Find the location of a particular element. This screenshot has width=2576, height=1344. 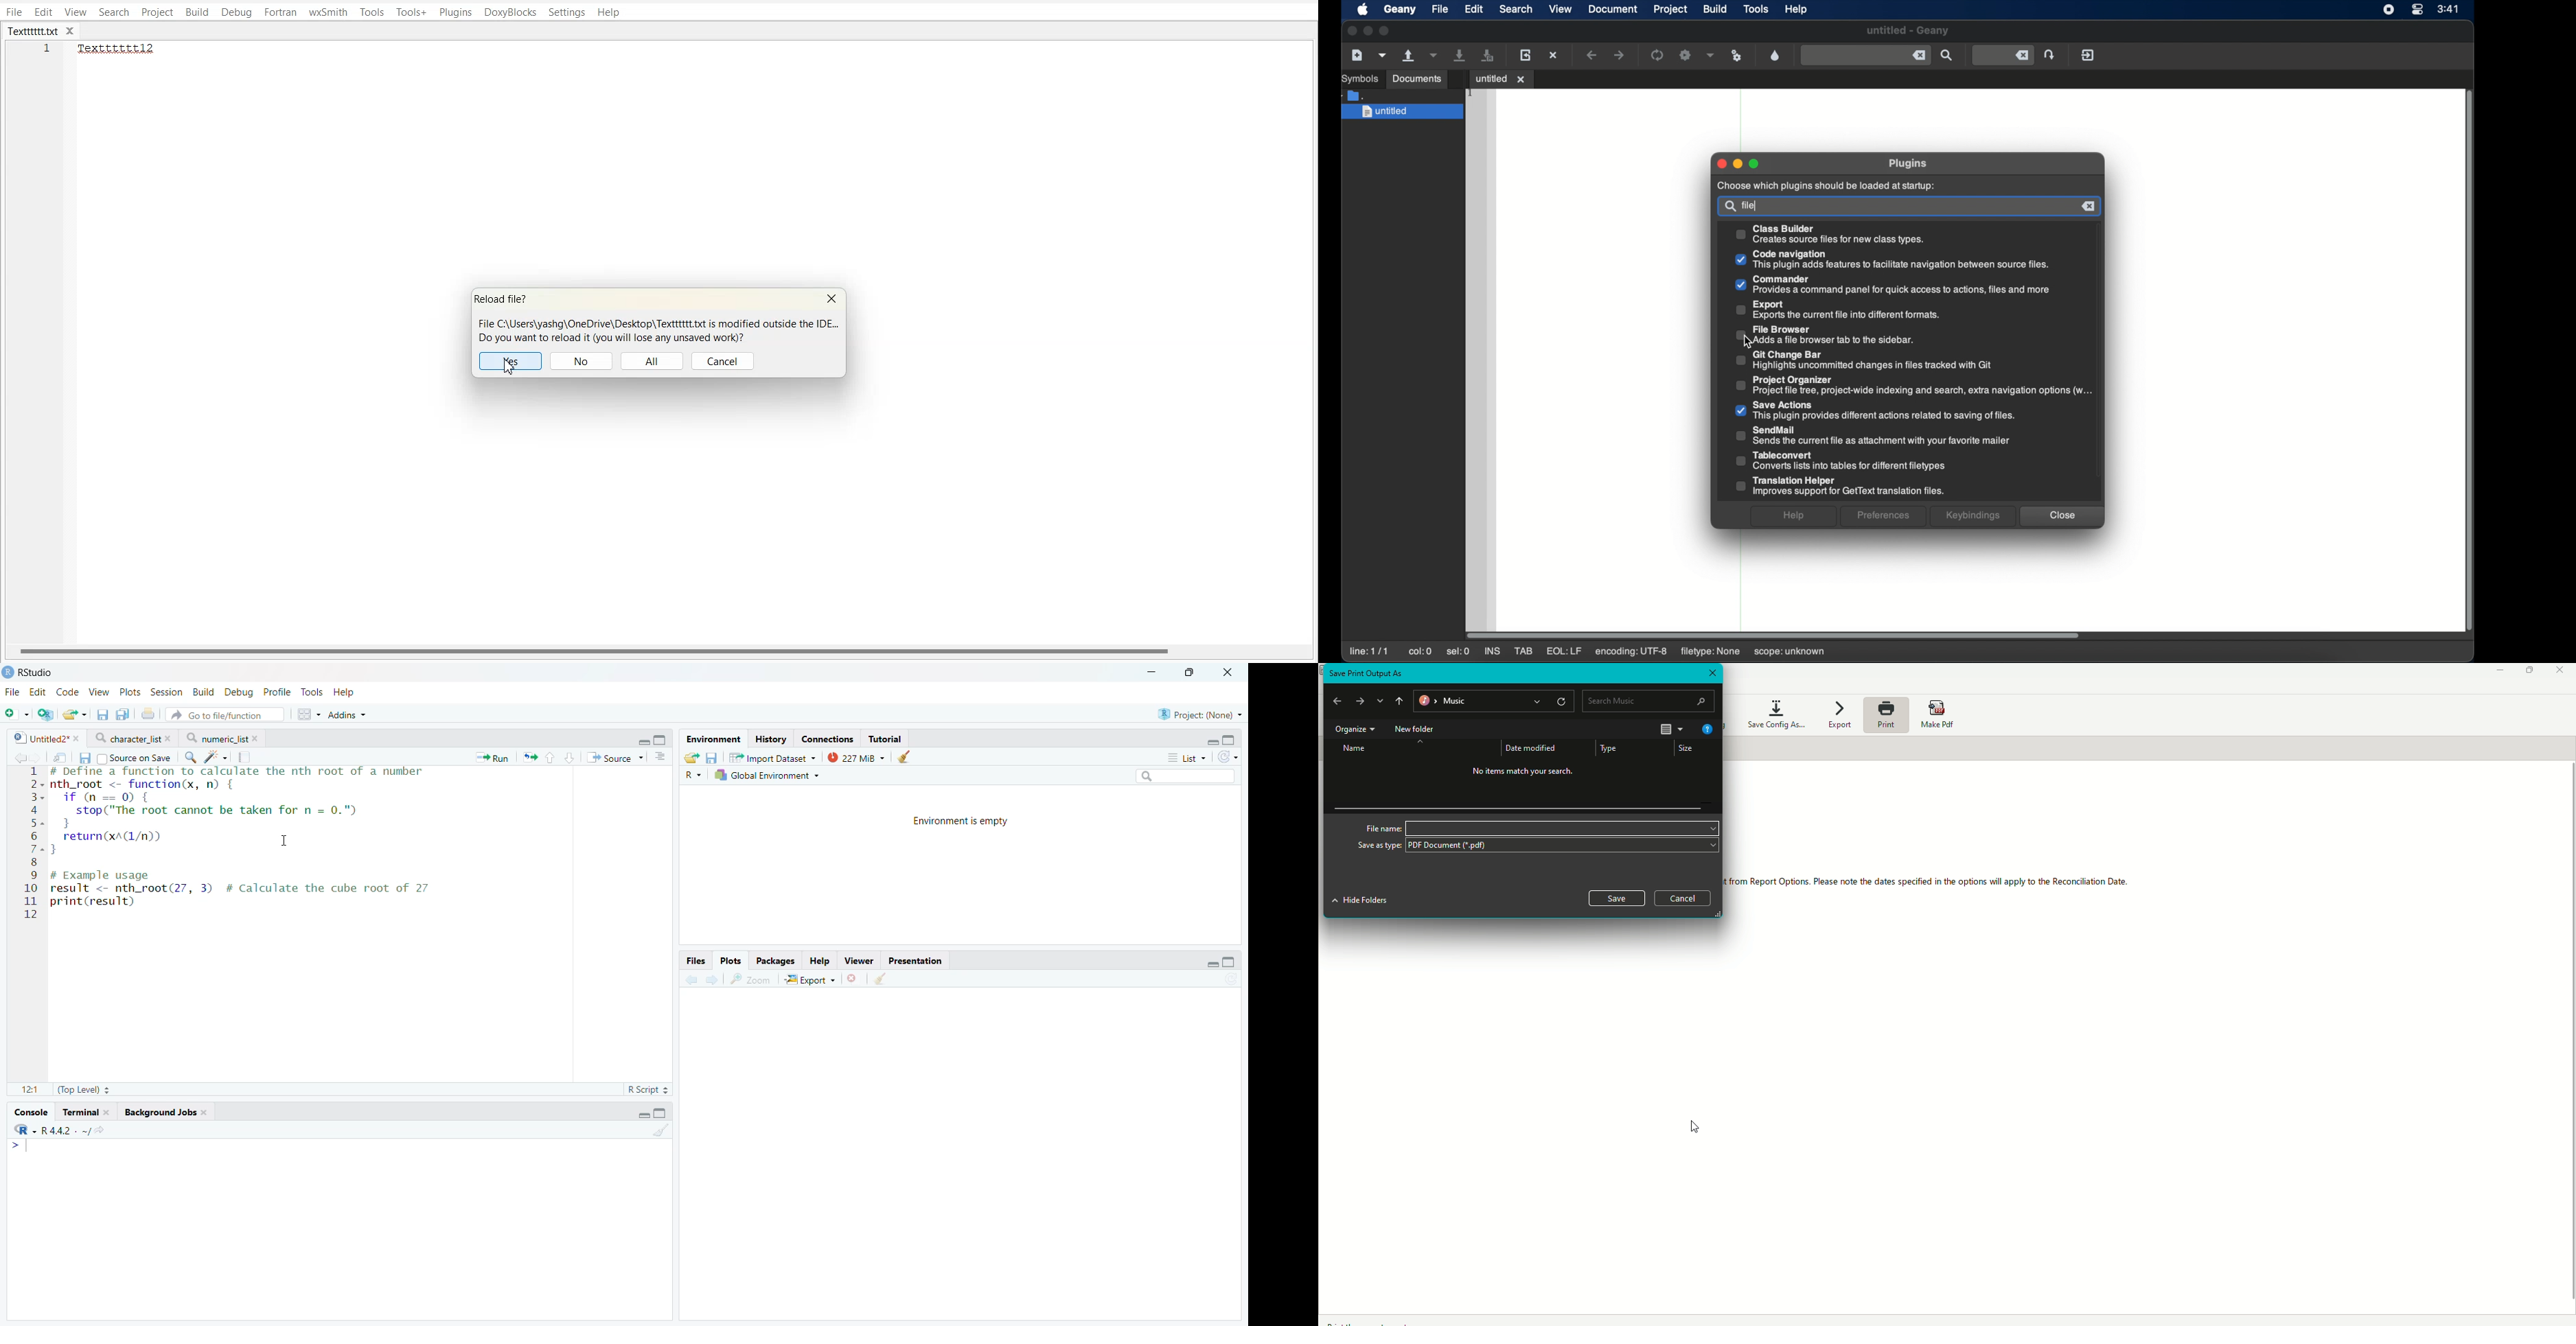

(Top Level) is located at coordinates (83, 1089).